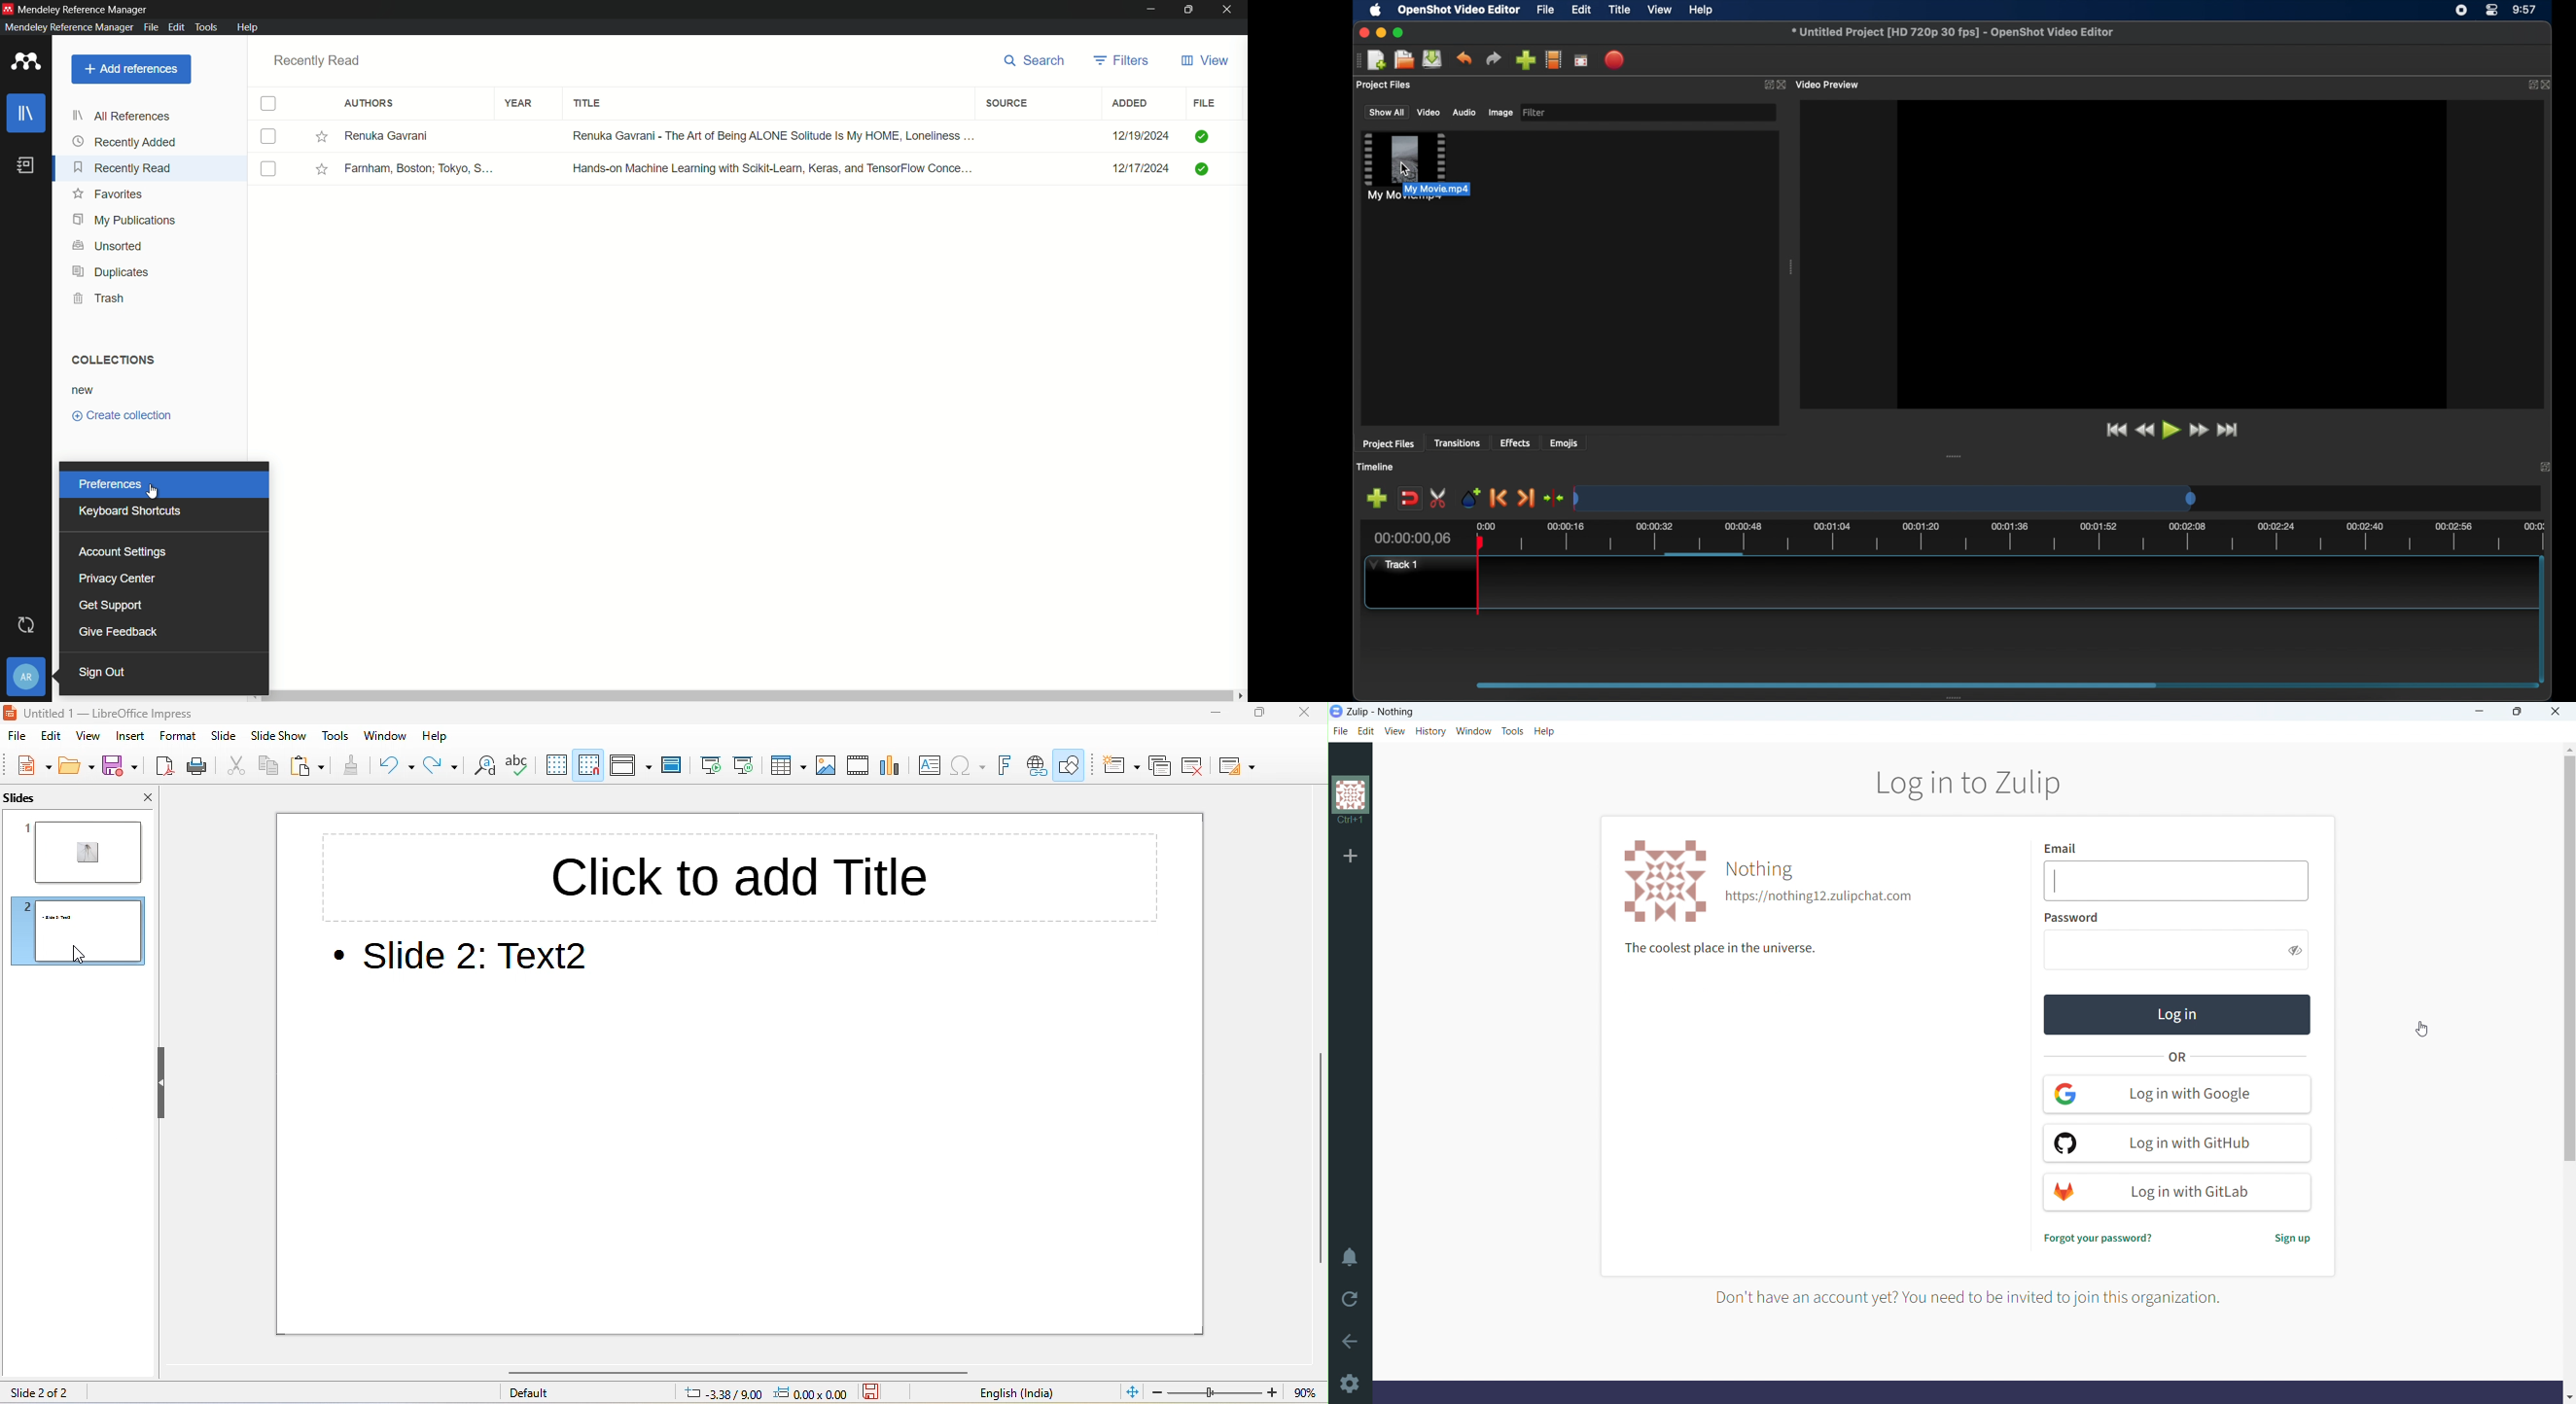  Describe the element at coordinates (2292, 1240) in the screenshot. I see `sign up` at that location.